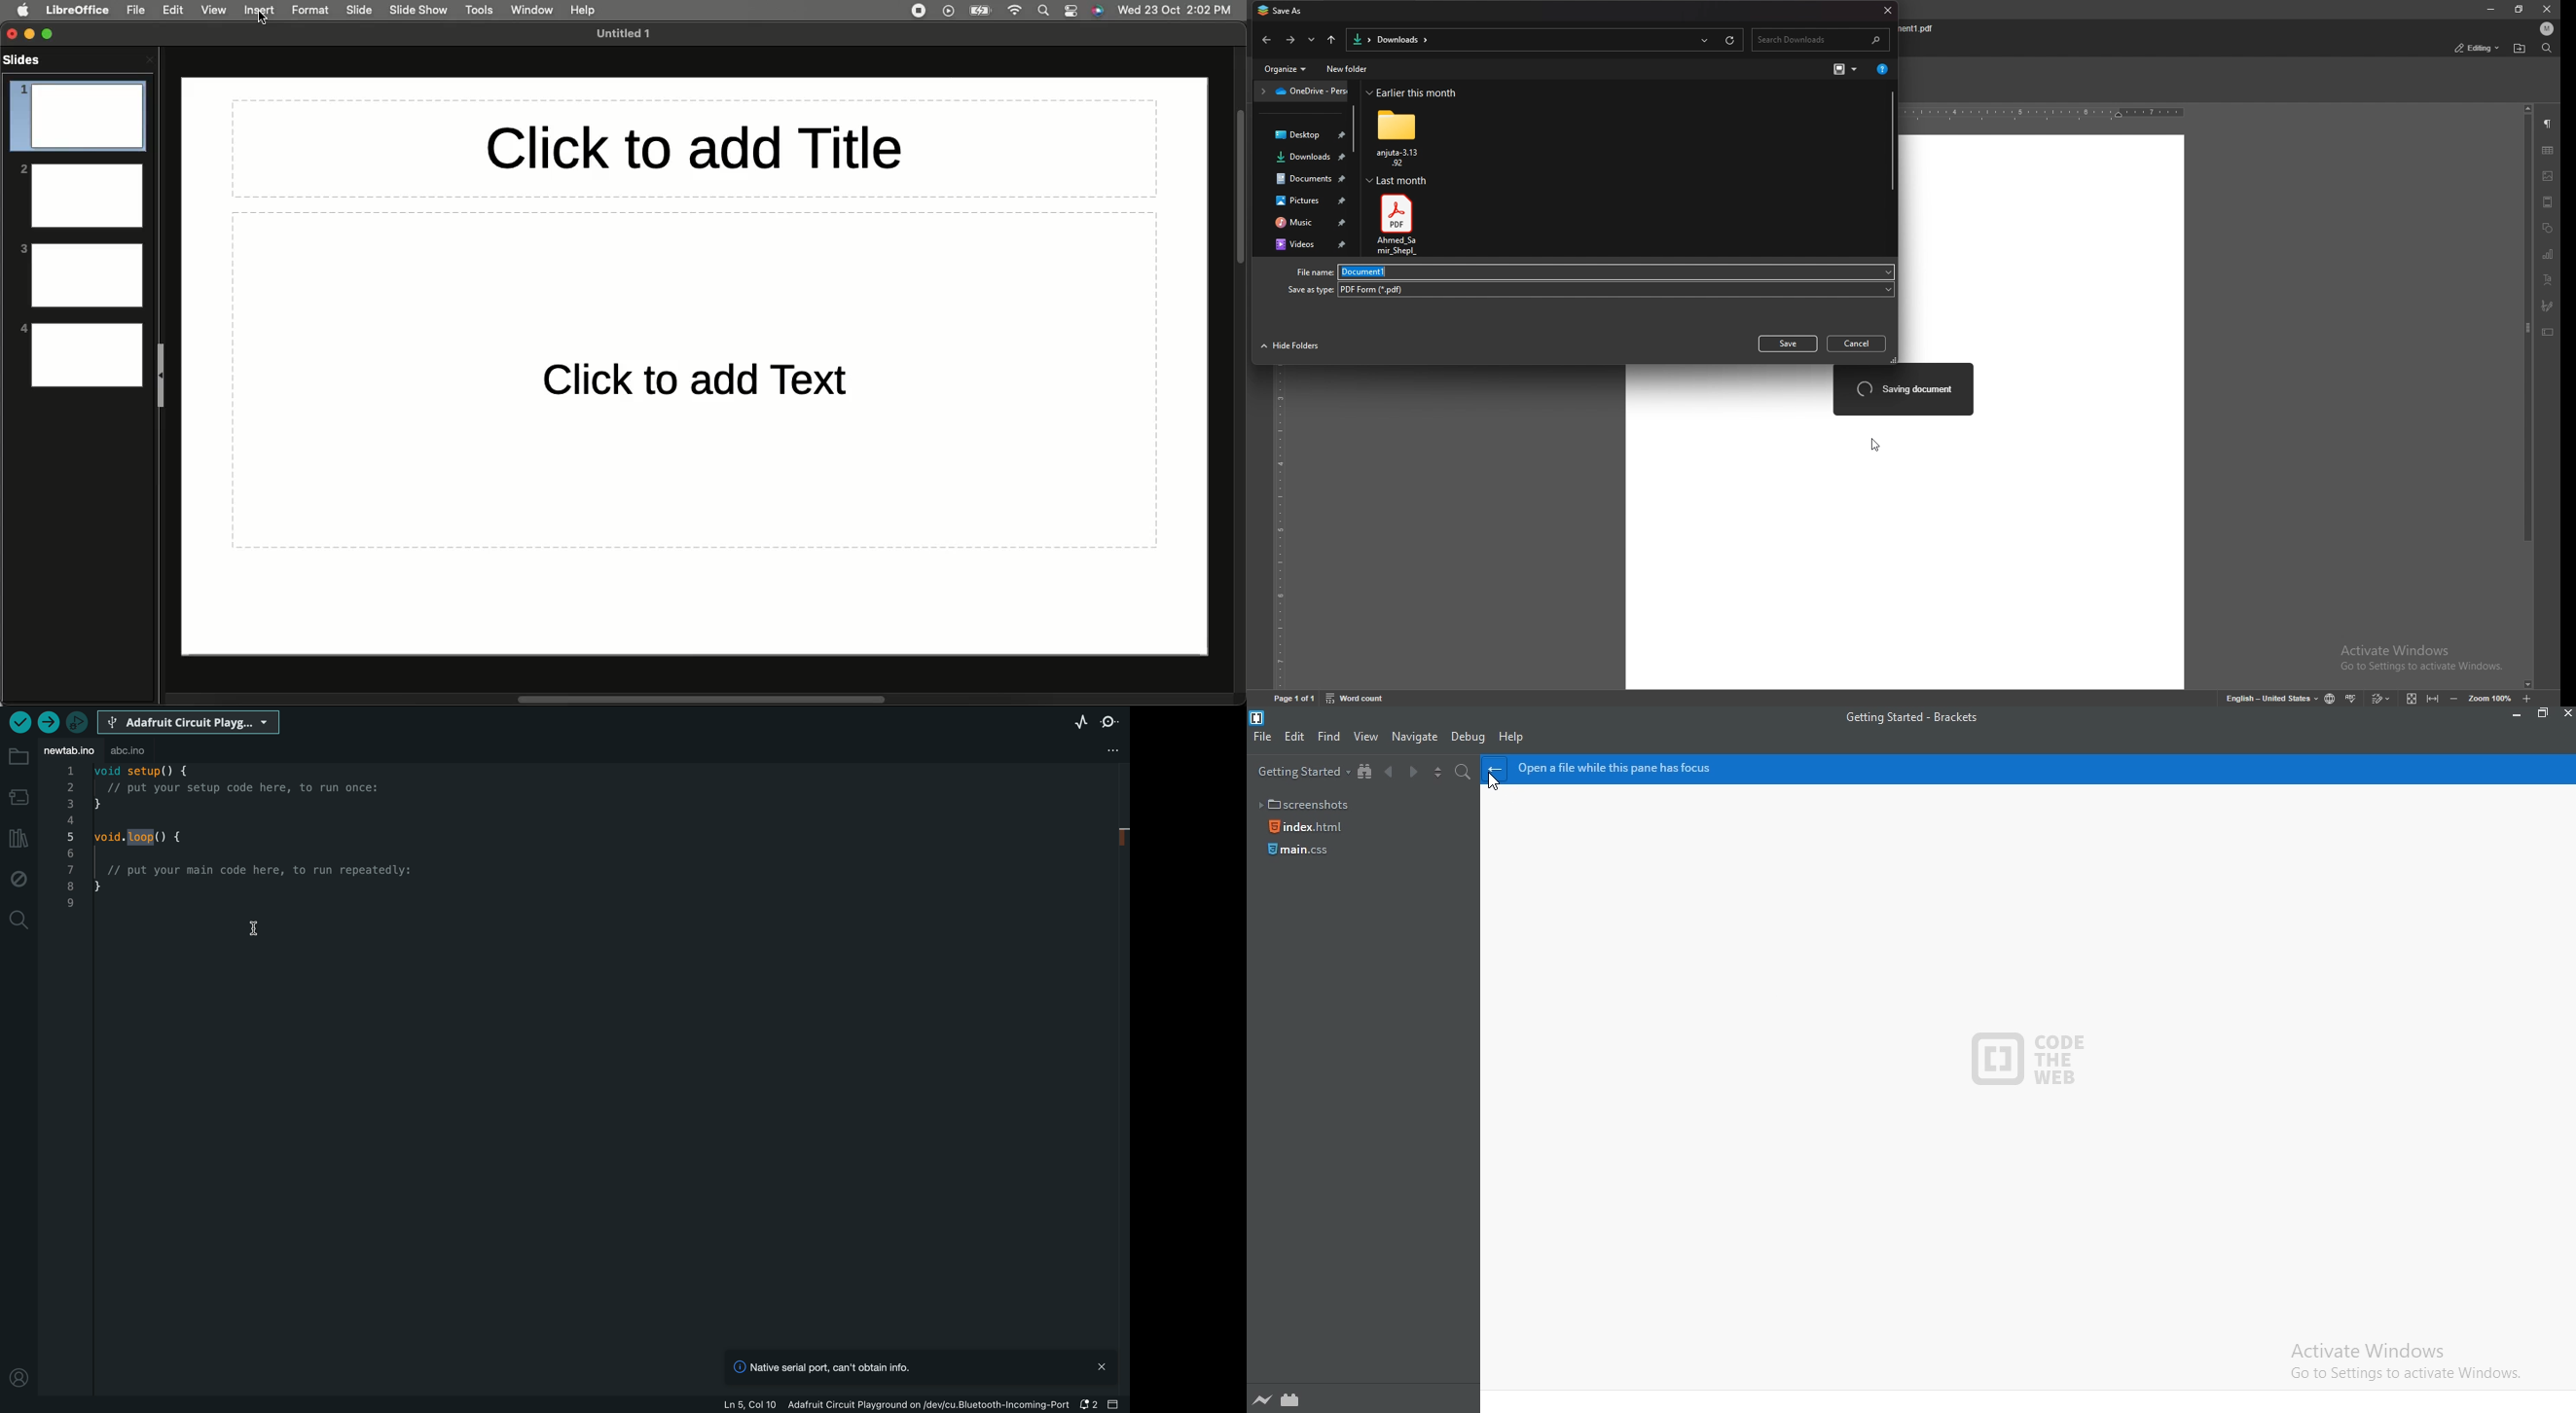  I want to click on page, so click(1294, 696).